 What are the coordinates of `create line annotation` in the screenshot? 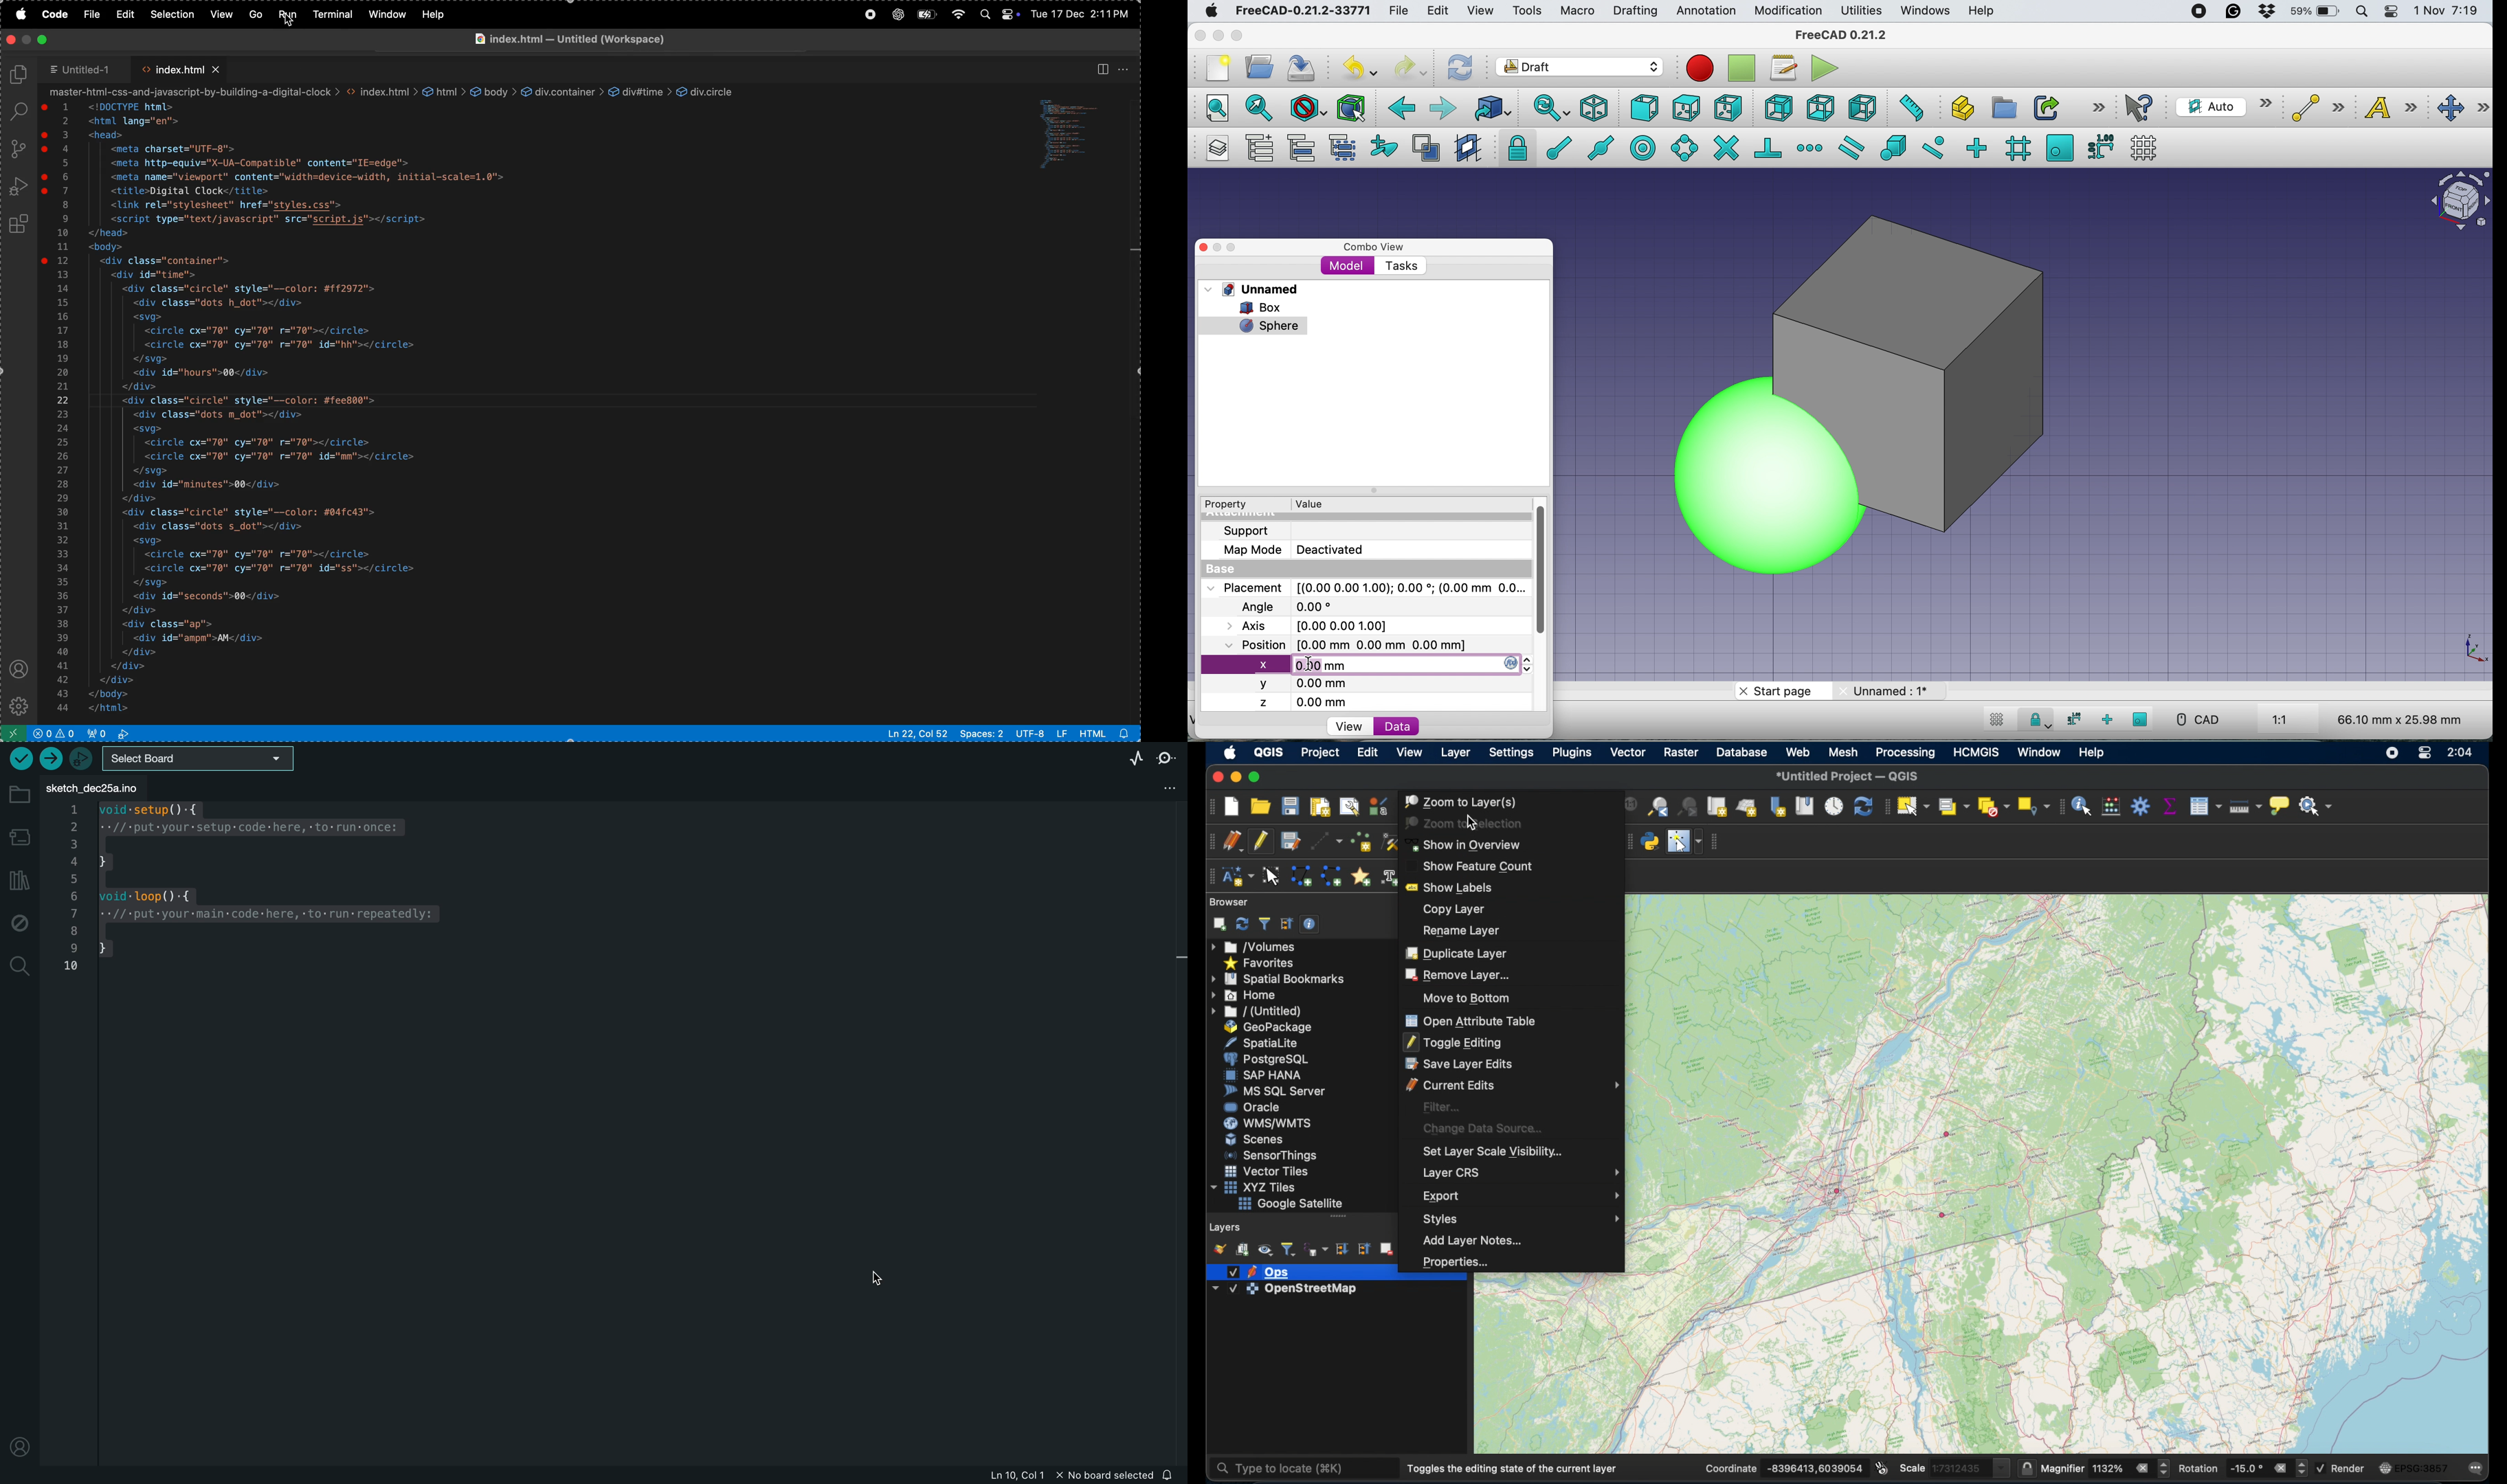 It's located at (1331, 876).